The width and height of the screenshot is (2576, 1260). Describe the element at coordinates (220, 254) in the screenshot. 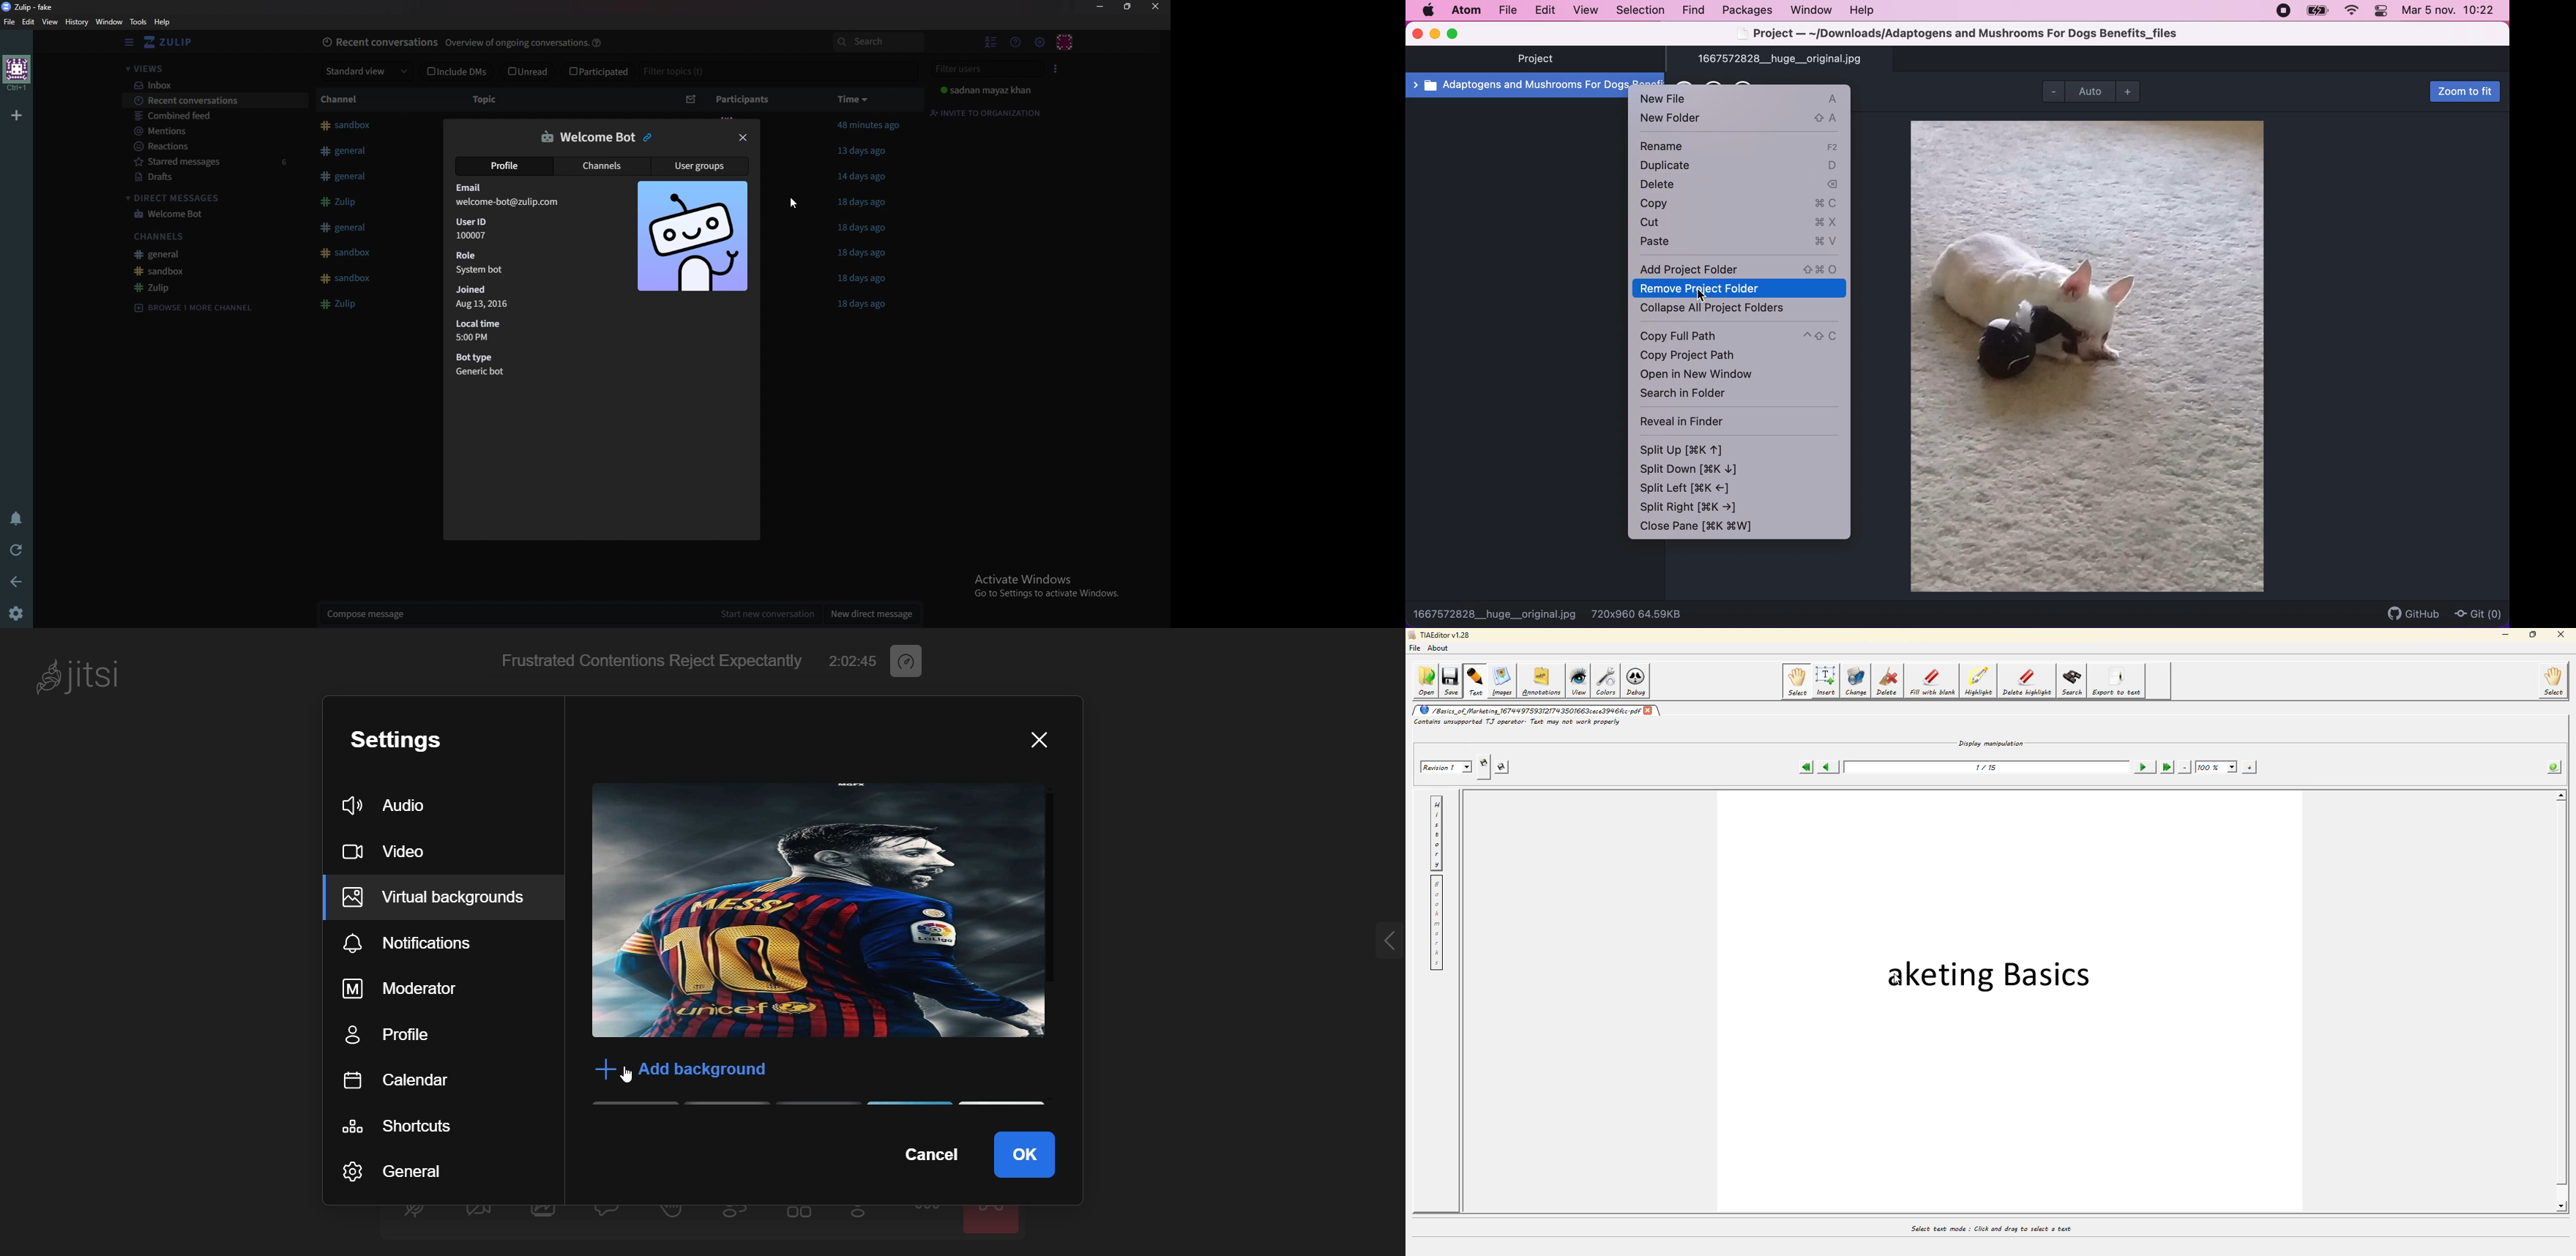

I see `General` at that location.